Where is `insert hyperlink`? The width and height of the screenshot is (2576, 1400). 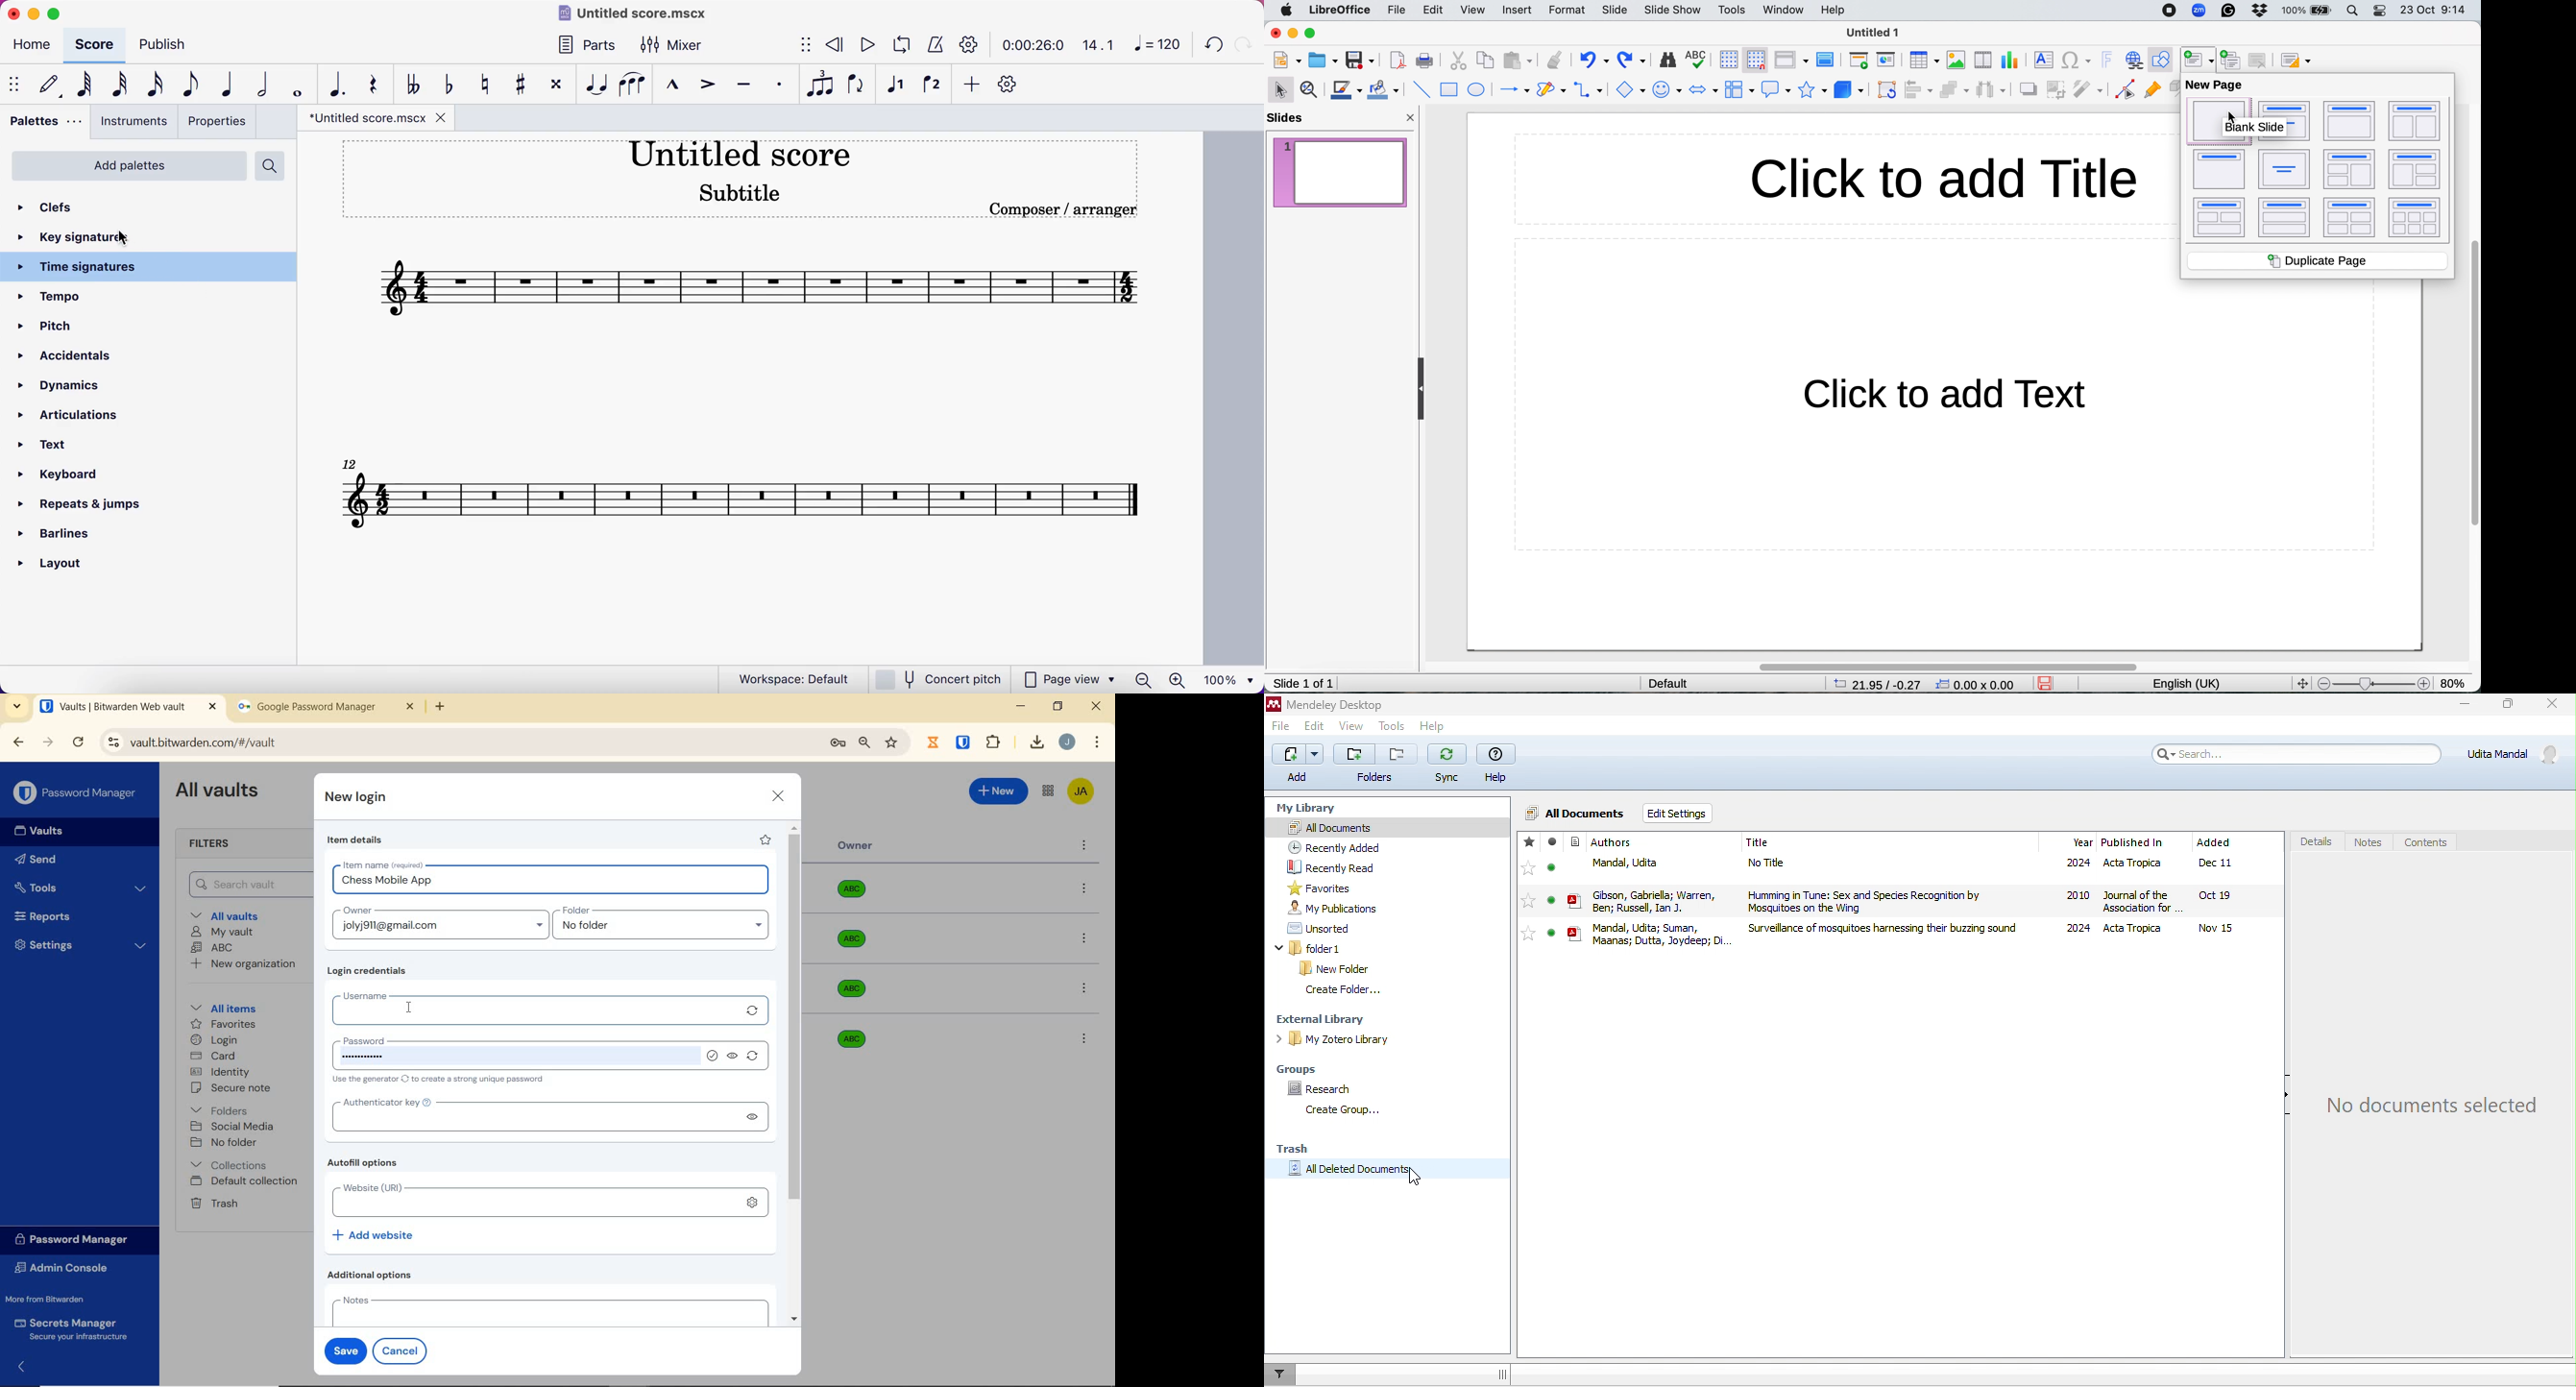
insert hyperlink is located at coordinates (2135, 60).